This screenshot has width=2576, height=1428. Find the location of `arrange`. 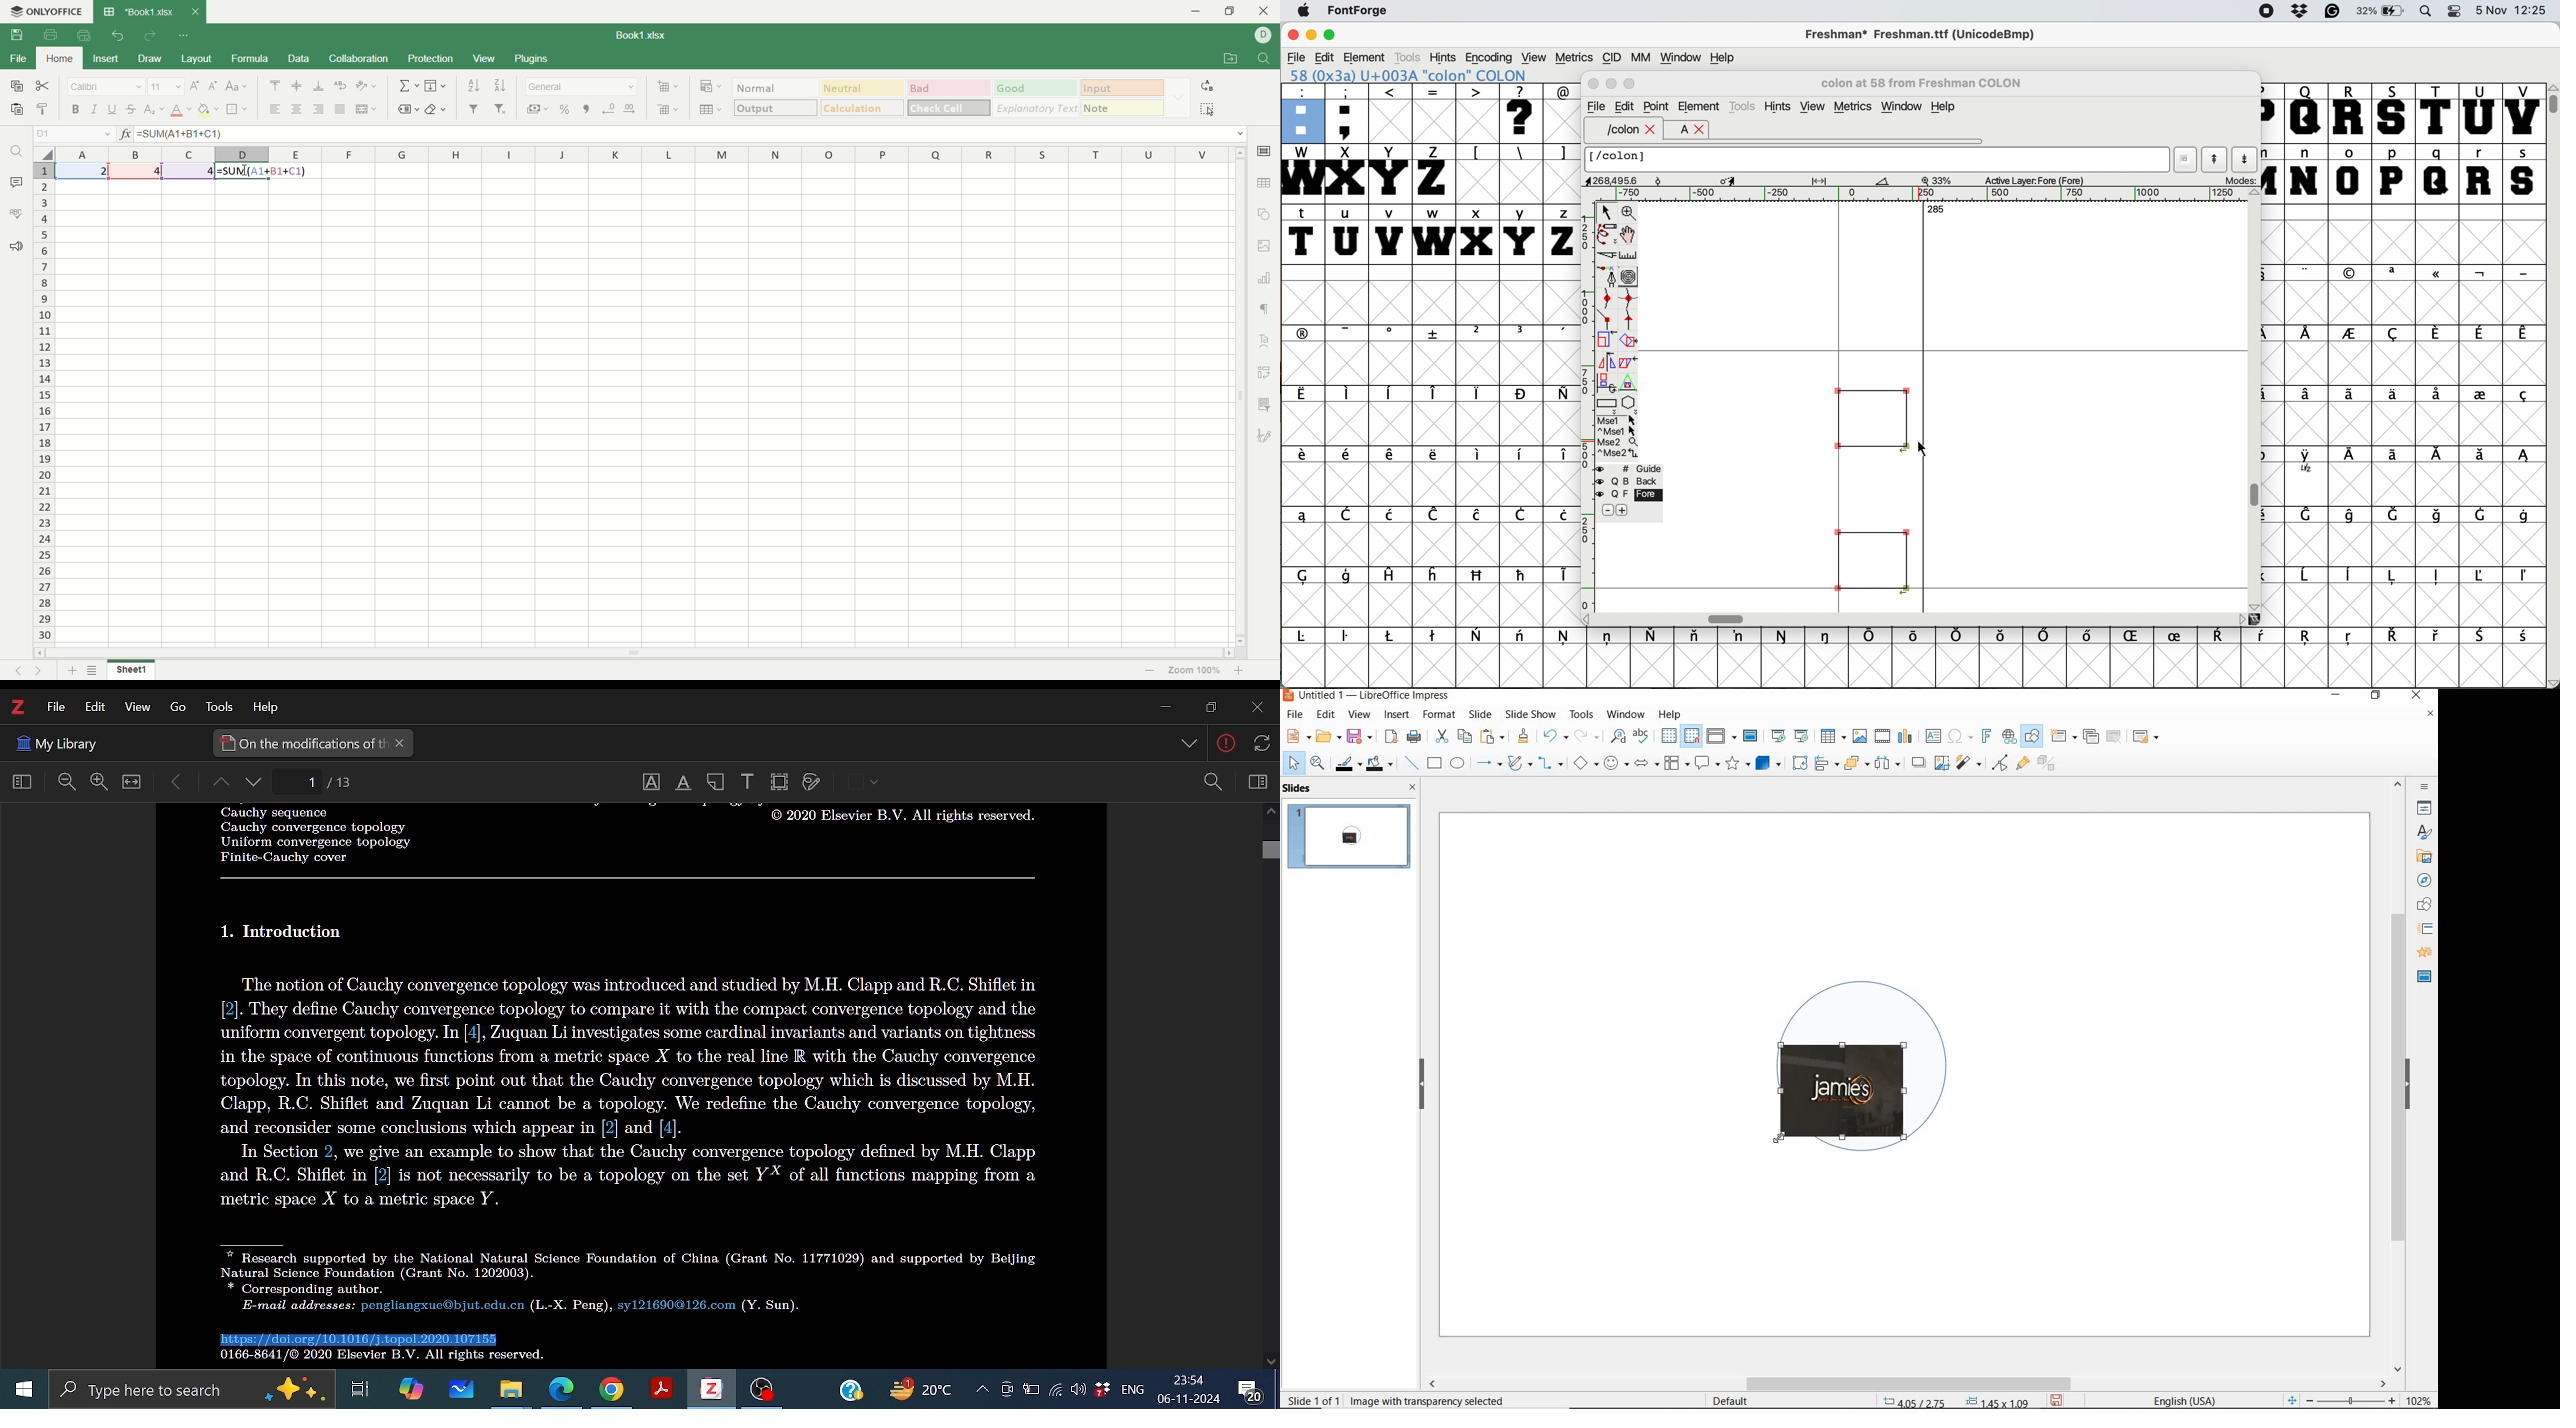

arrange is located at coordinates (1854, 762).